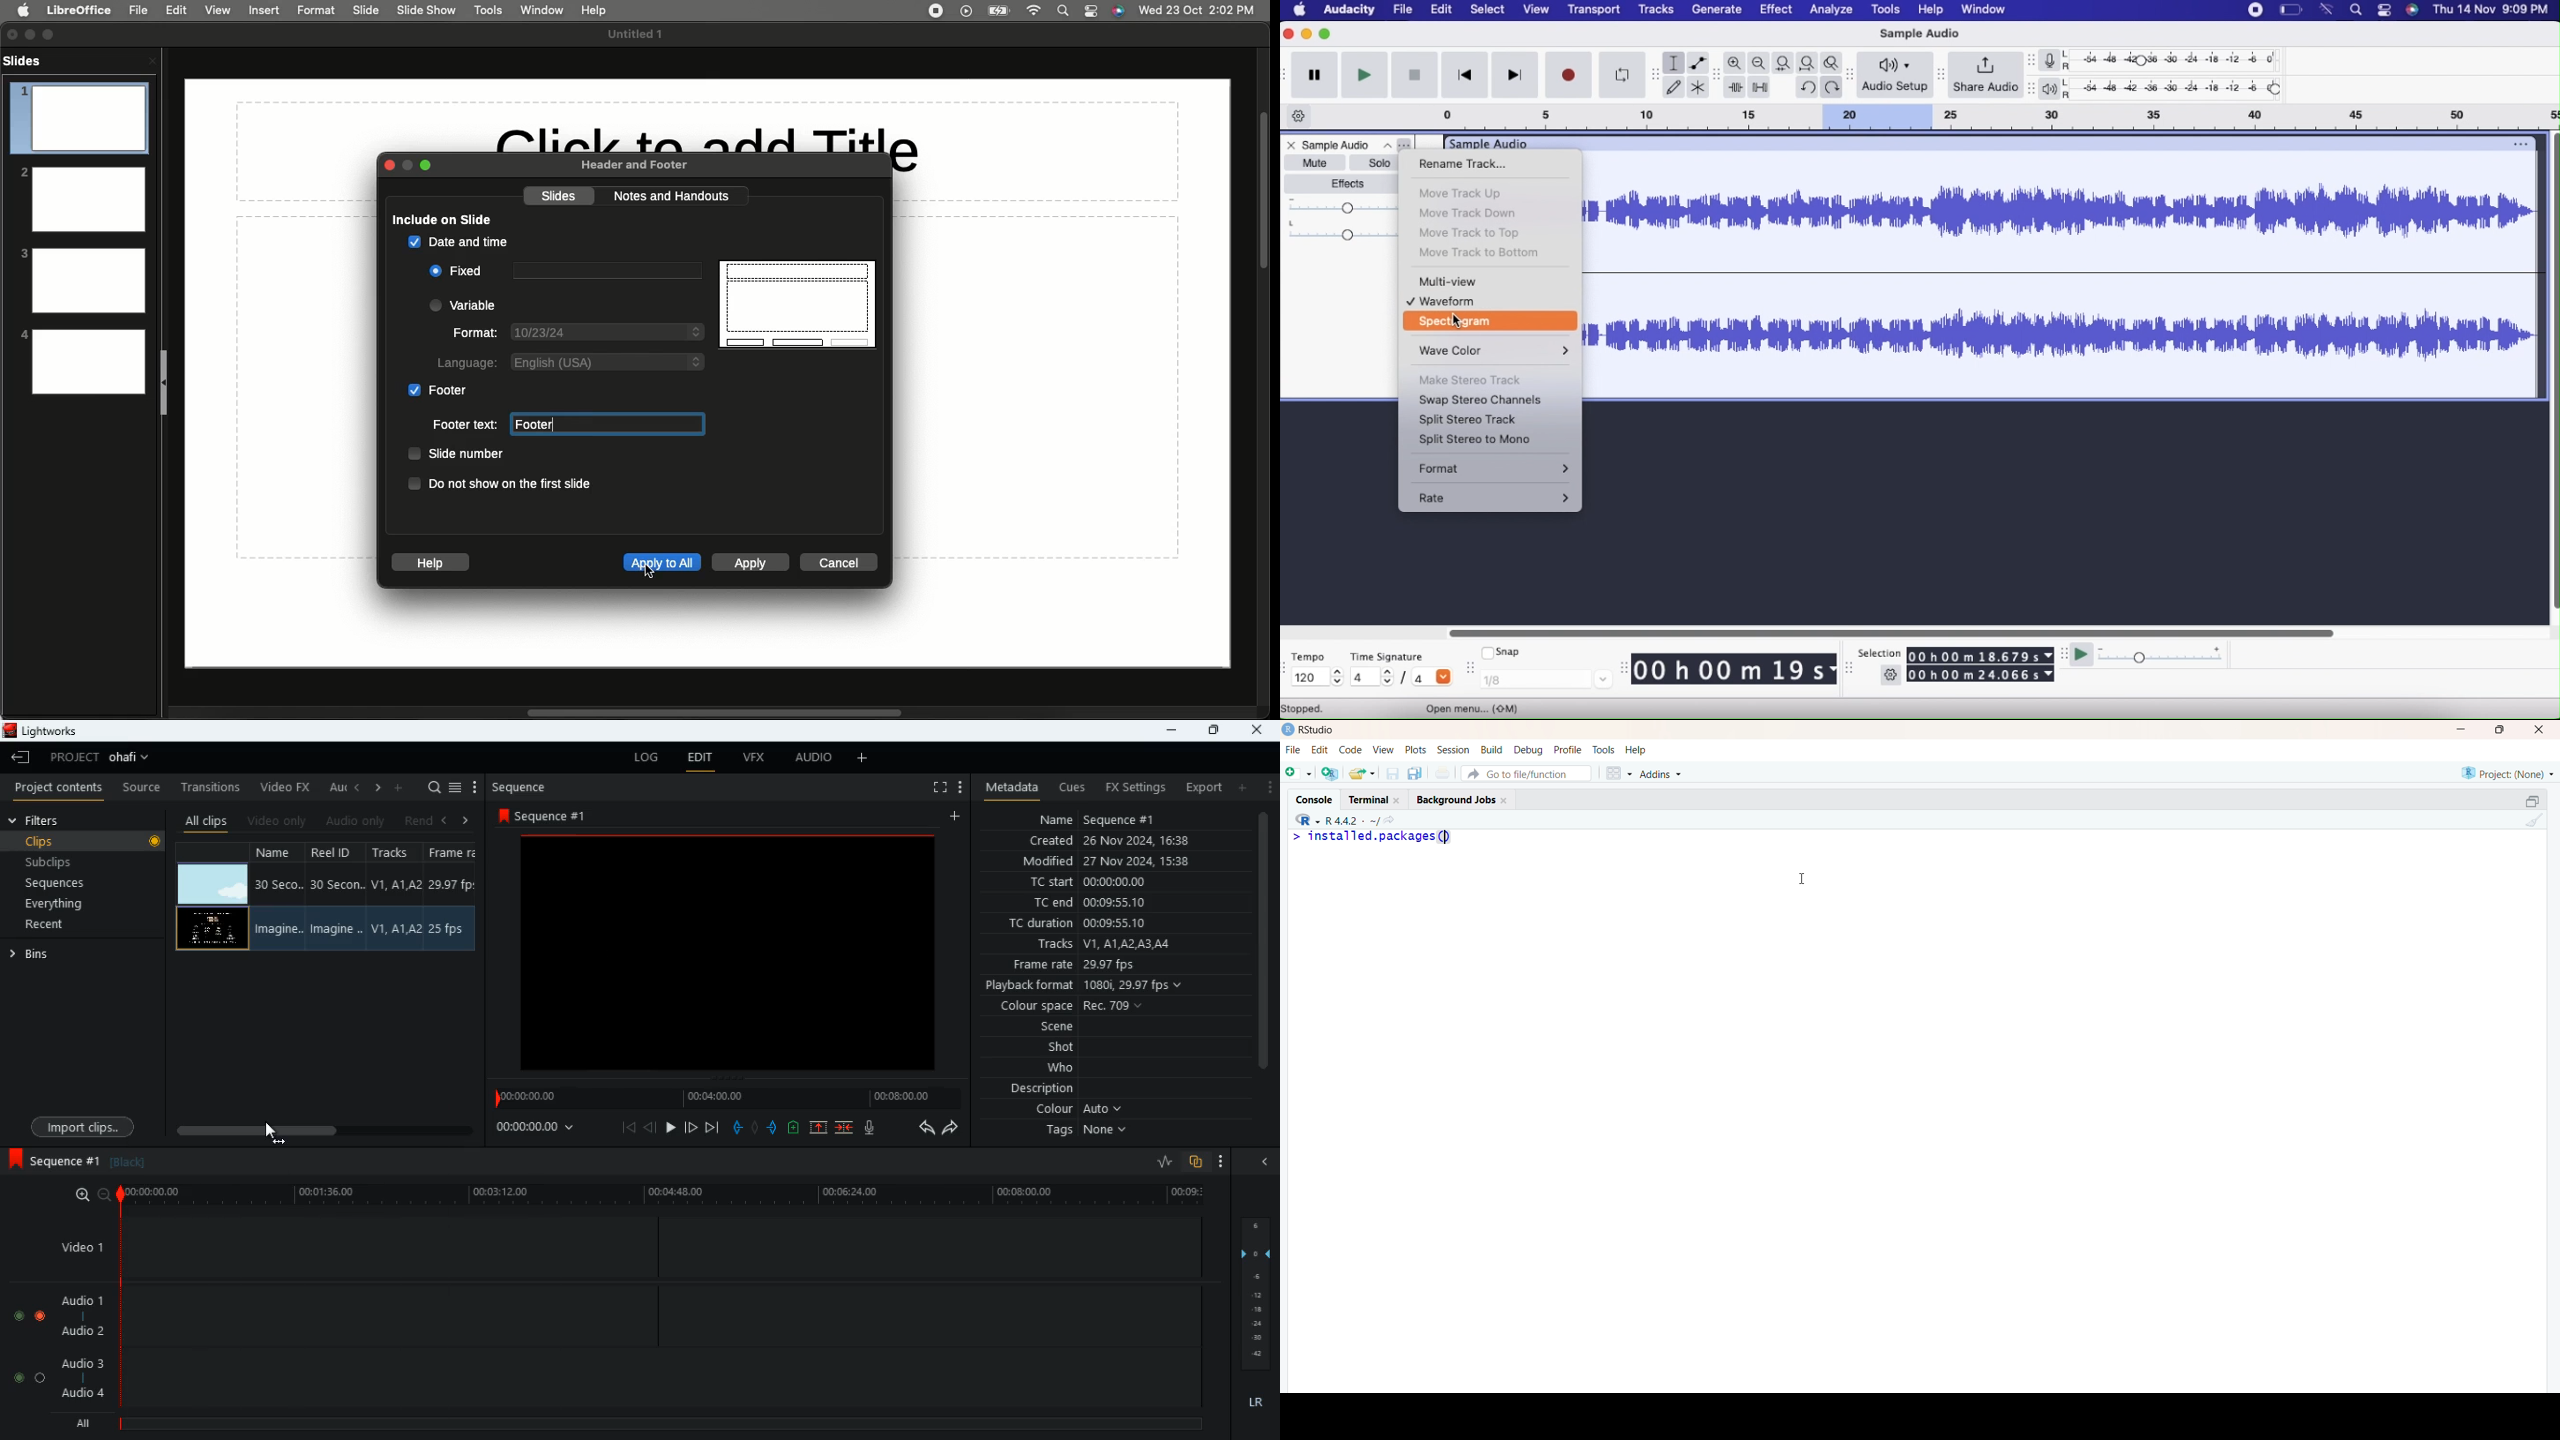 Image resolution: width=2576 pixels, height=1456 pixels. Describe the element at coordinates (799, 303) in the screenshot. I see `Display` at that location.